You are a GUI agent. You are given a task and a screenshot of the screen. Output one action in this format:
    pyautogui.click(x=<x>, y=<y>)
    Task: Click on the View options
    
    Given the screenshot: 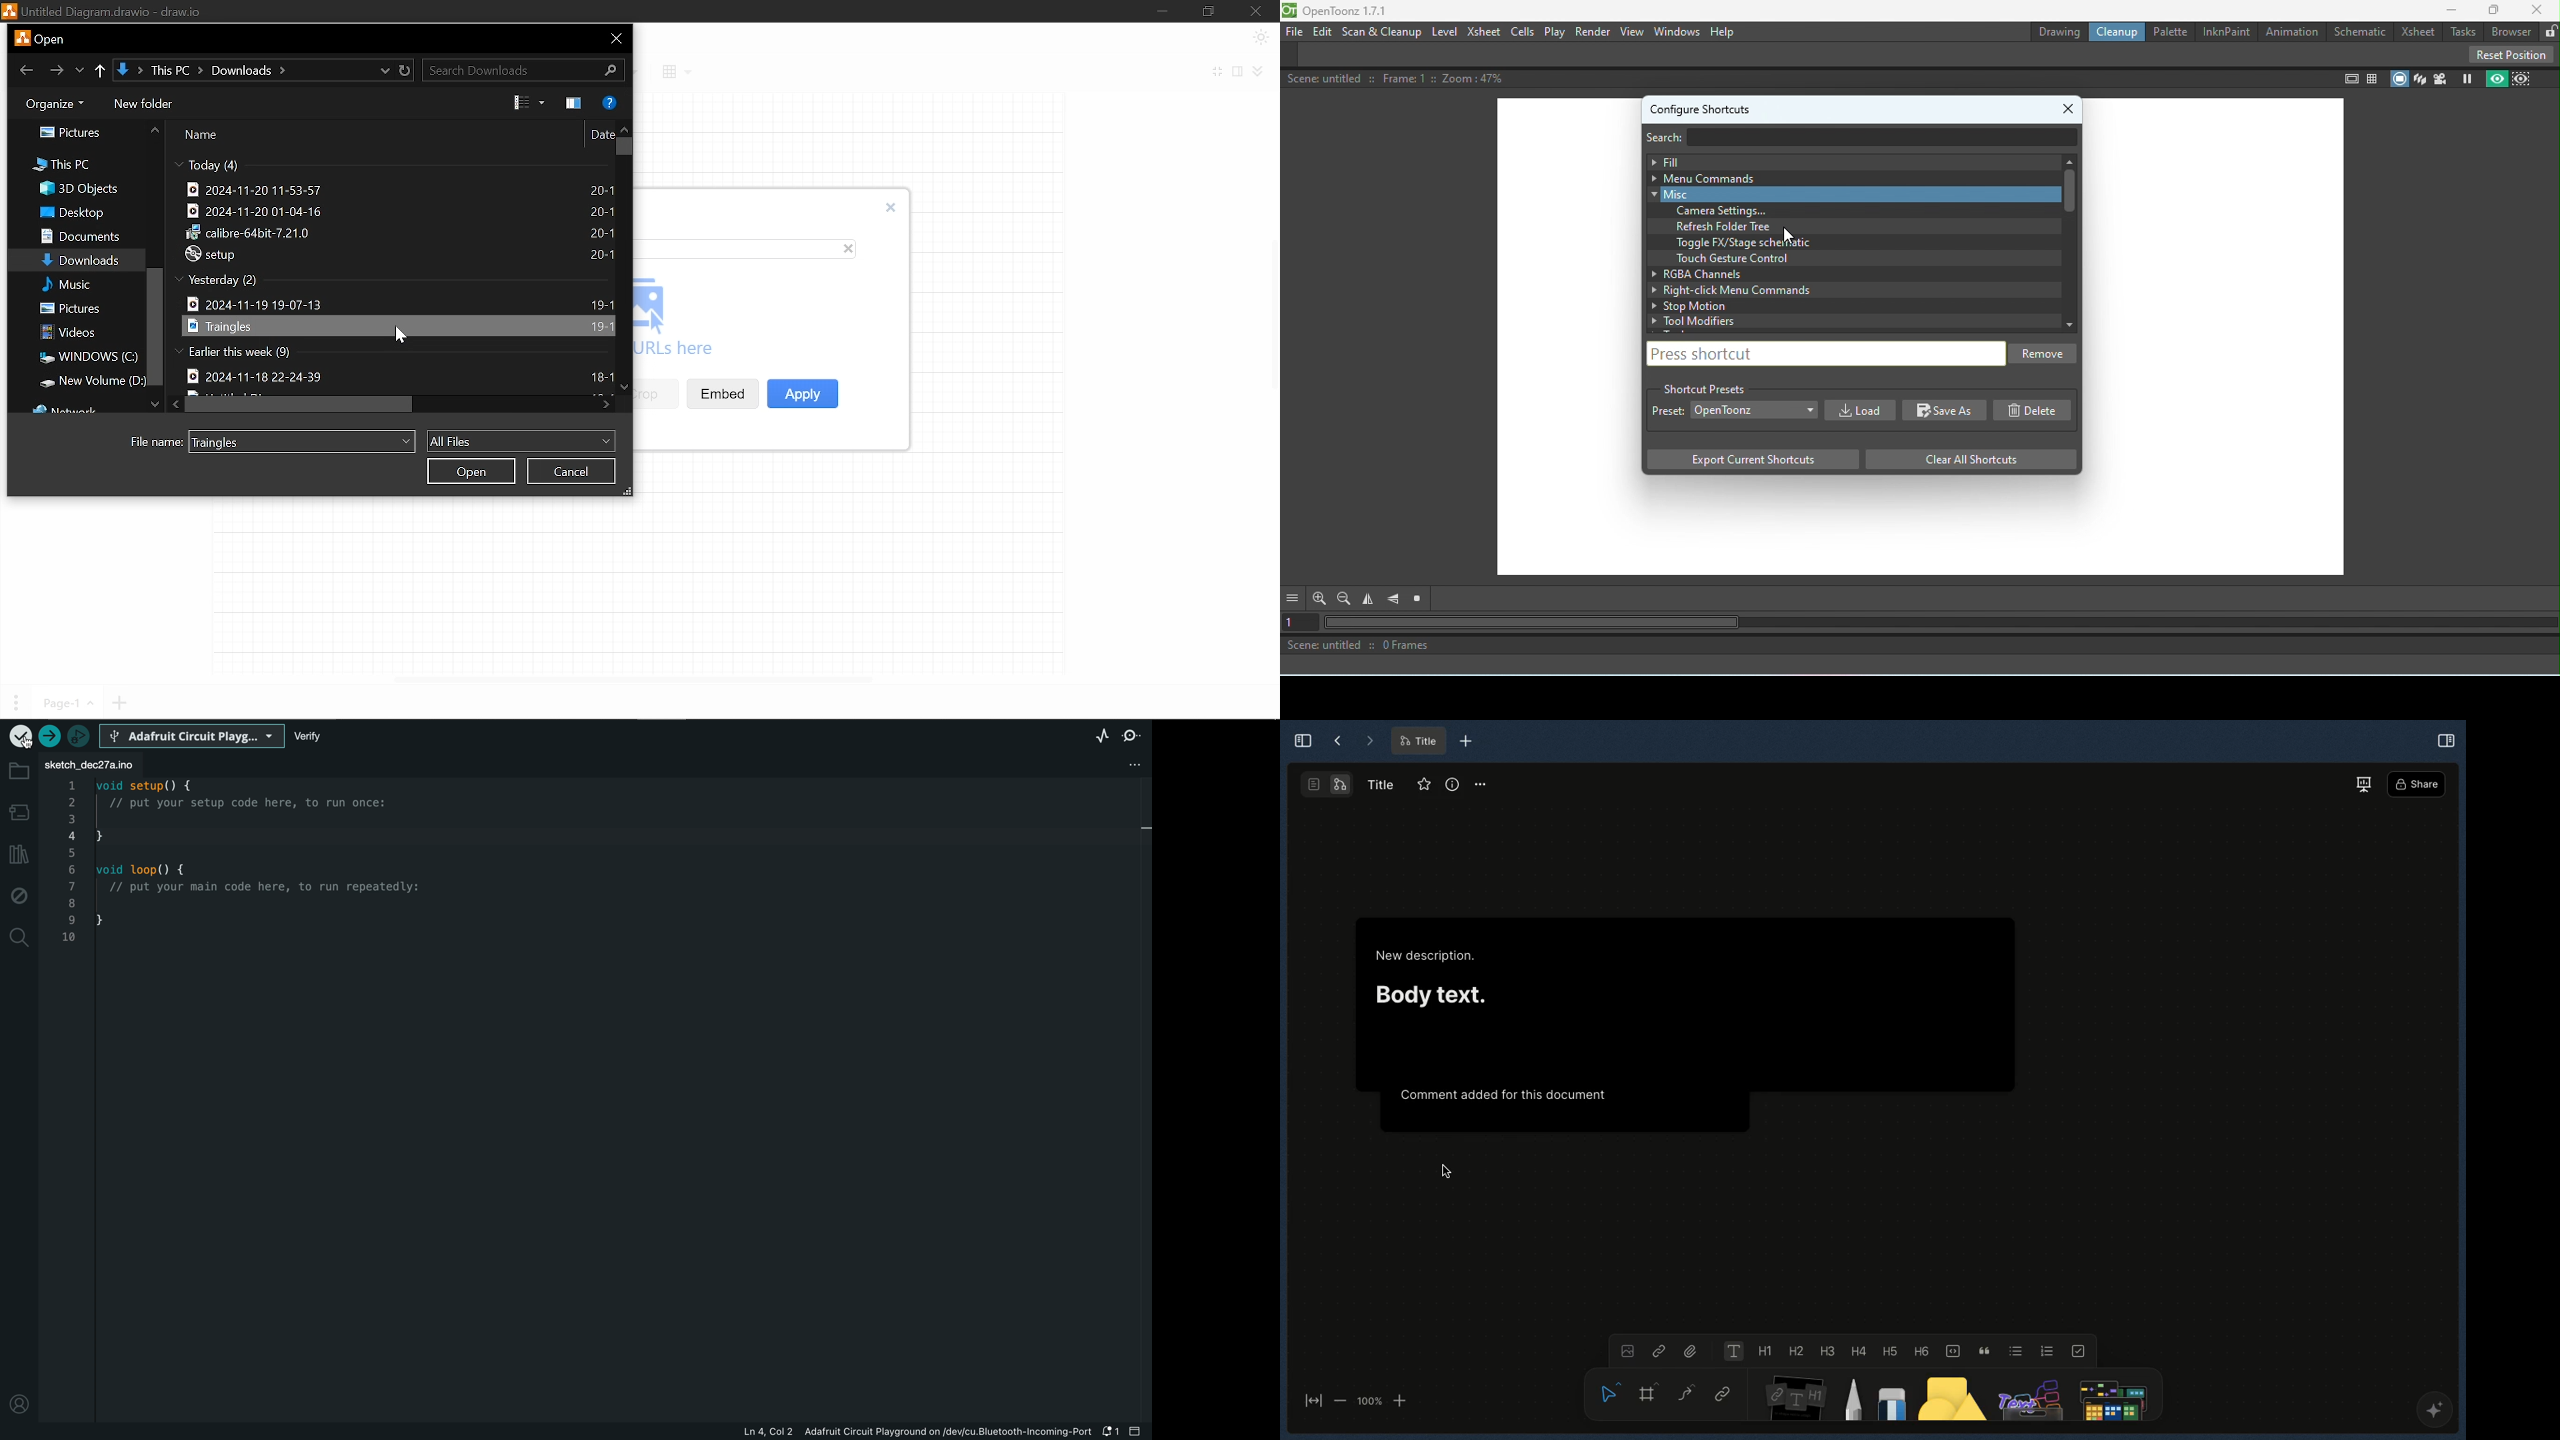 What is the action you would take?
    pyautogui.click(x=538, y=102)
    